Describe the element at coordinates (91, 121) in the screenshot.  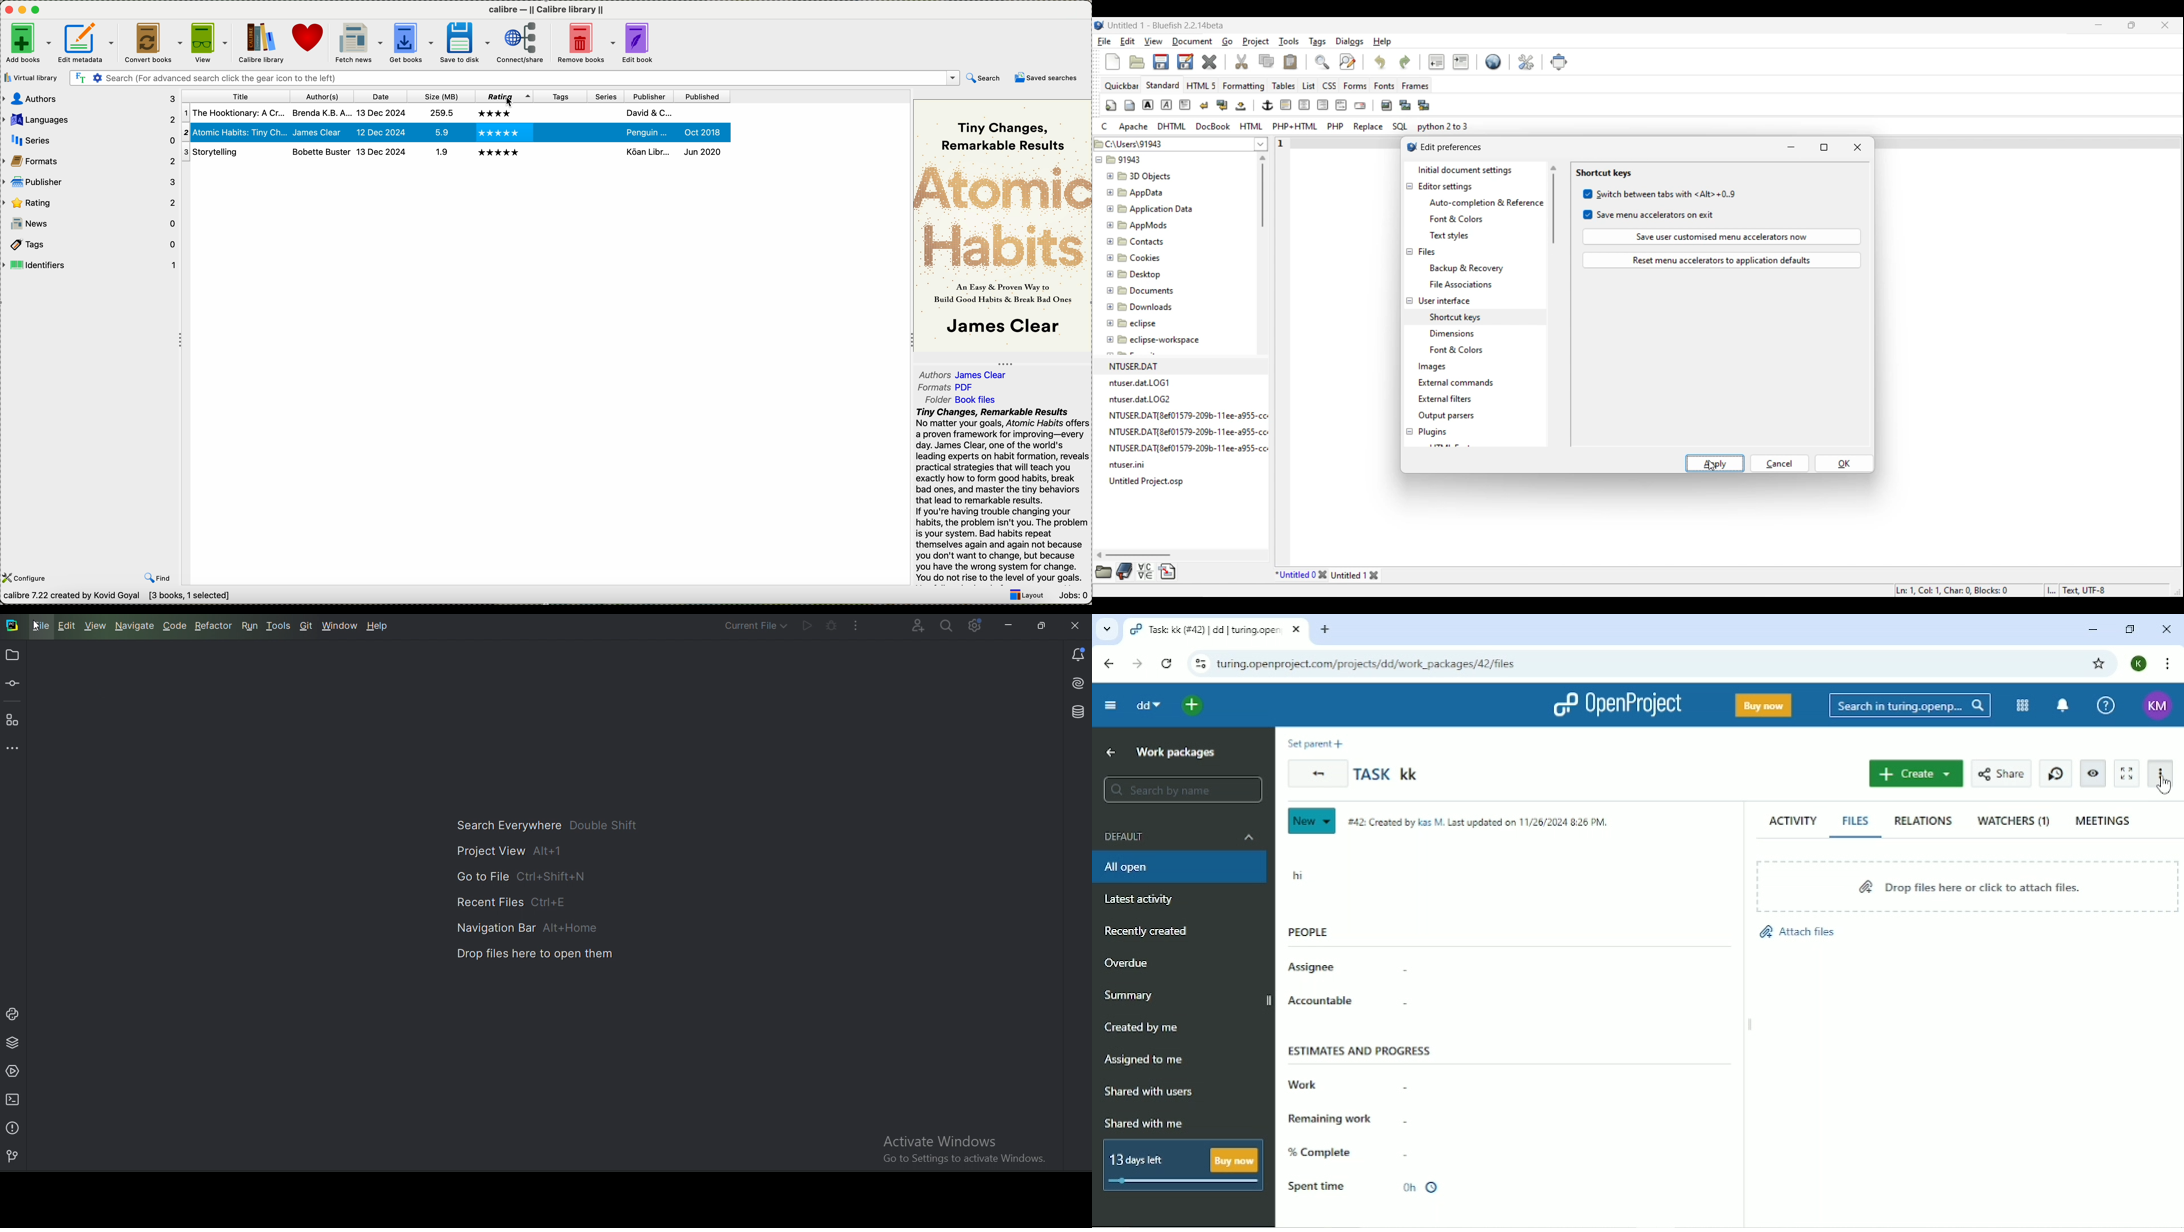
I see `languages` at that location.